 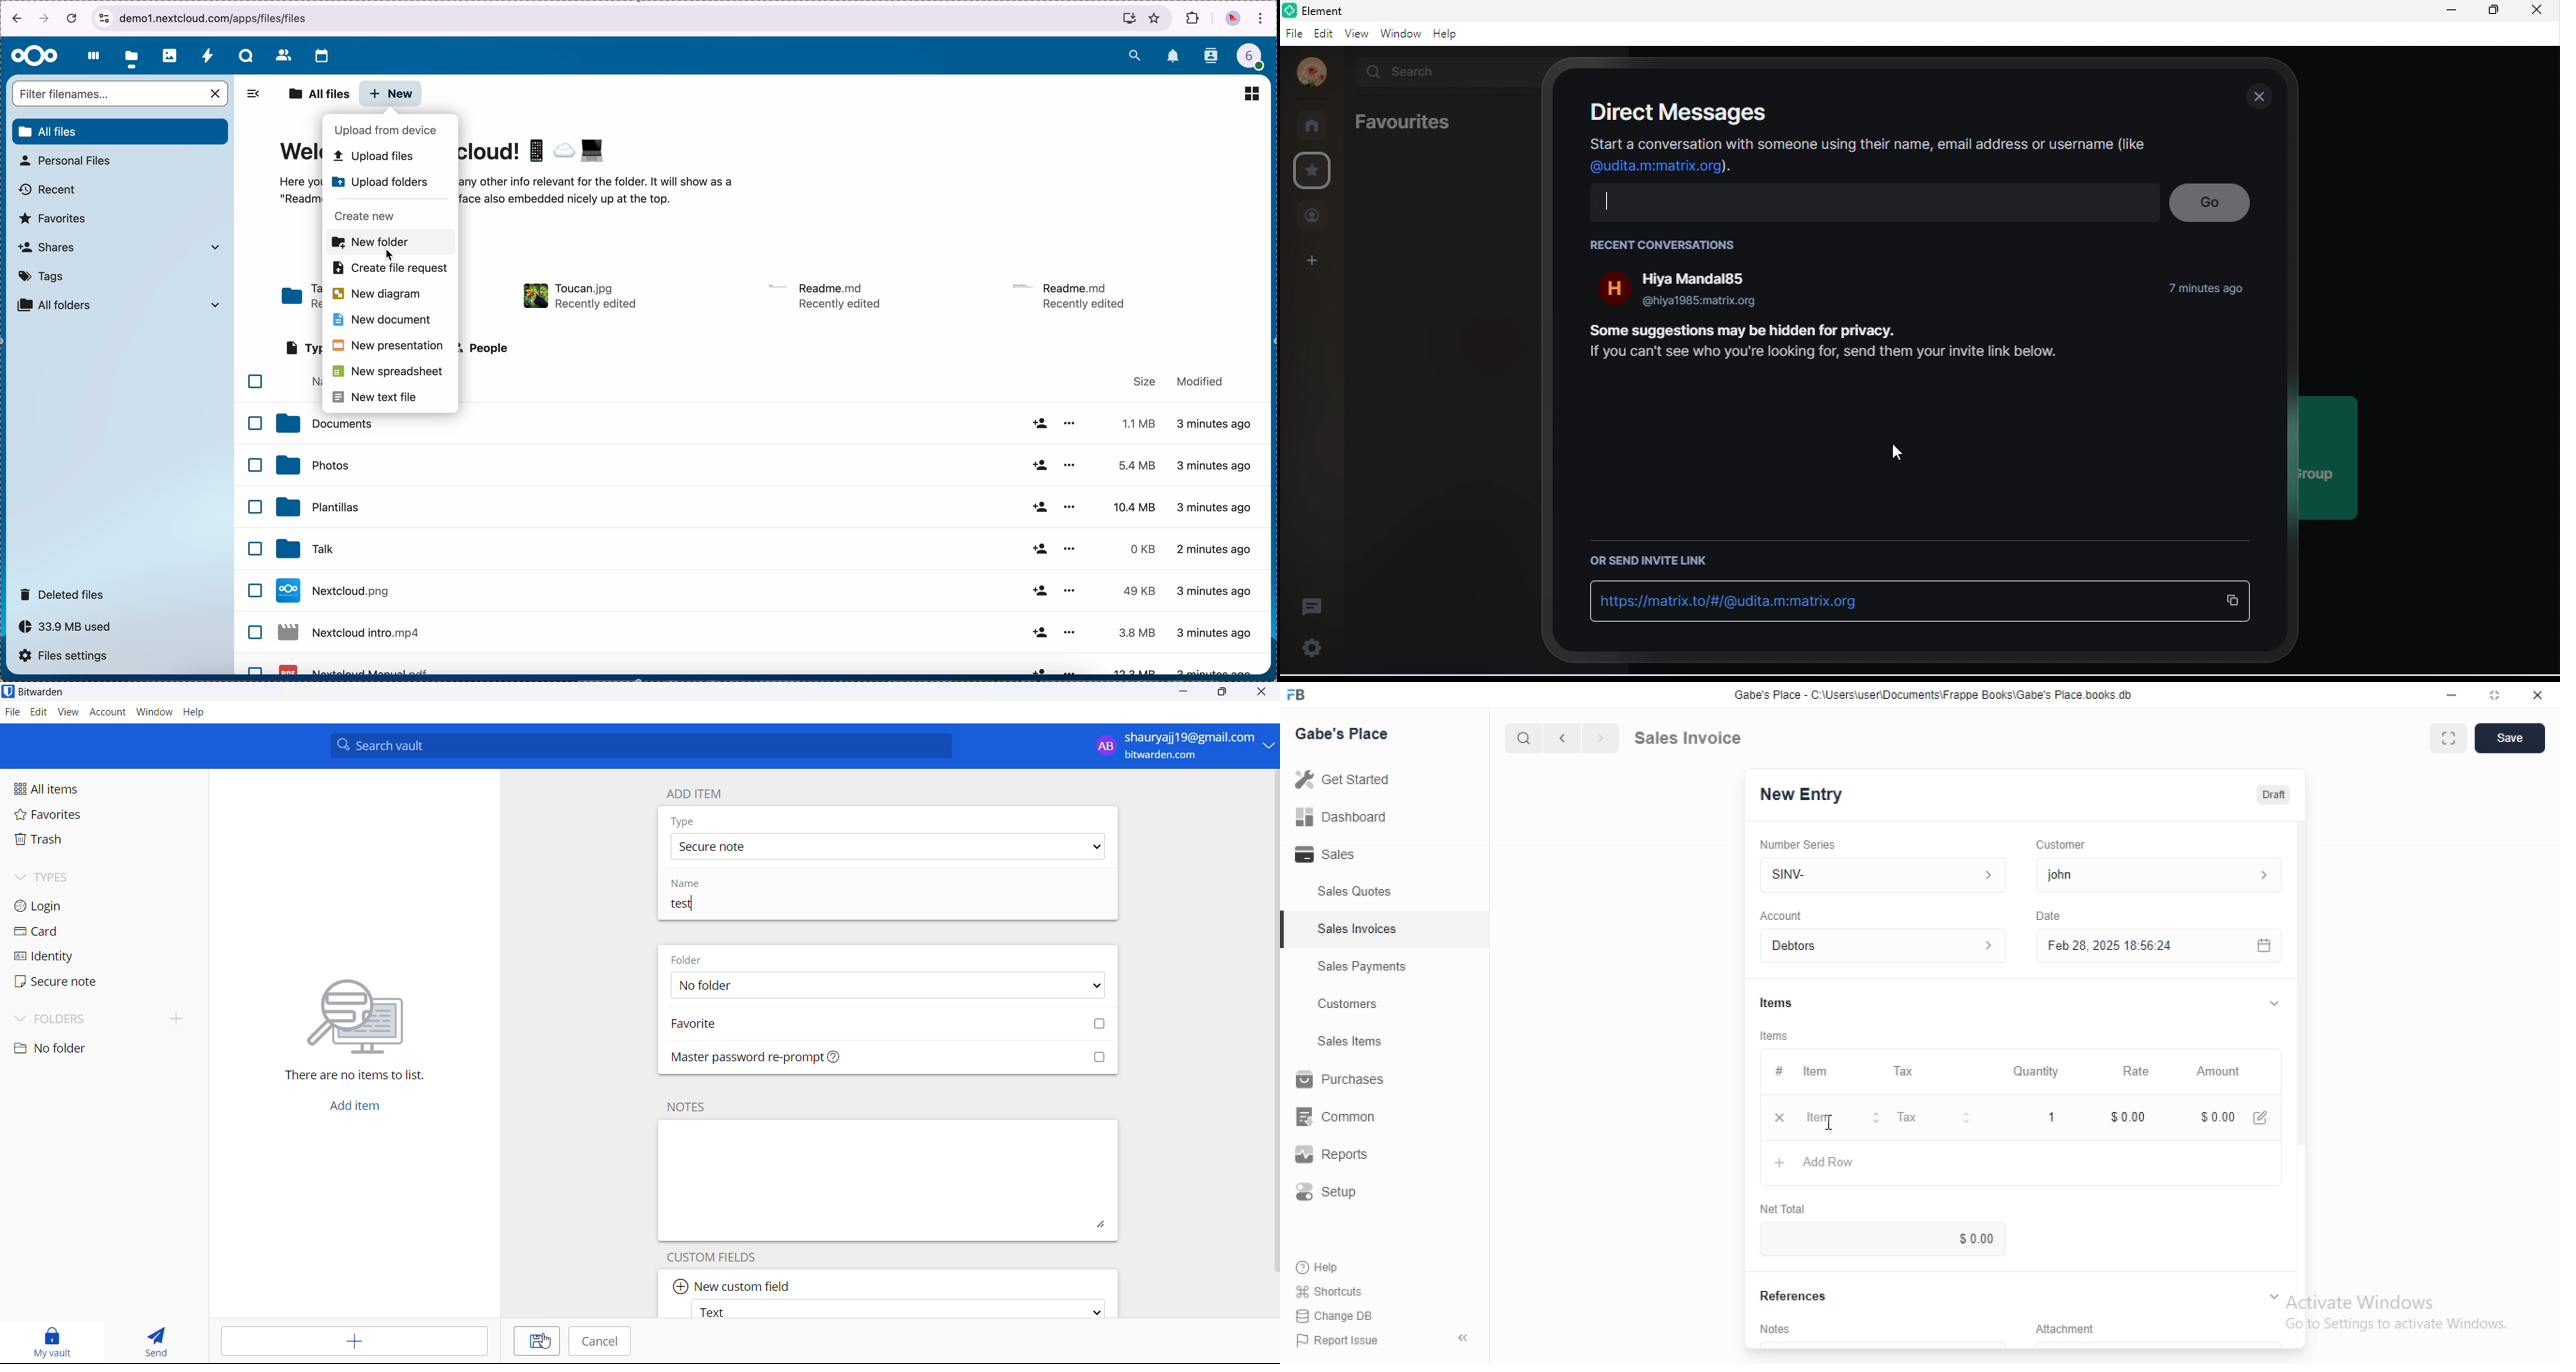 I want to click on more options, so click(x=1070, y=464).